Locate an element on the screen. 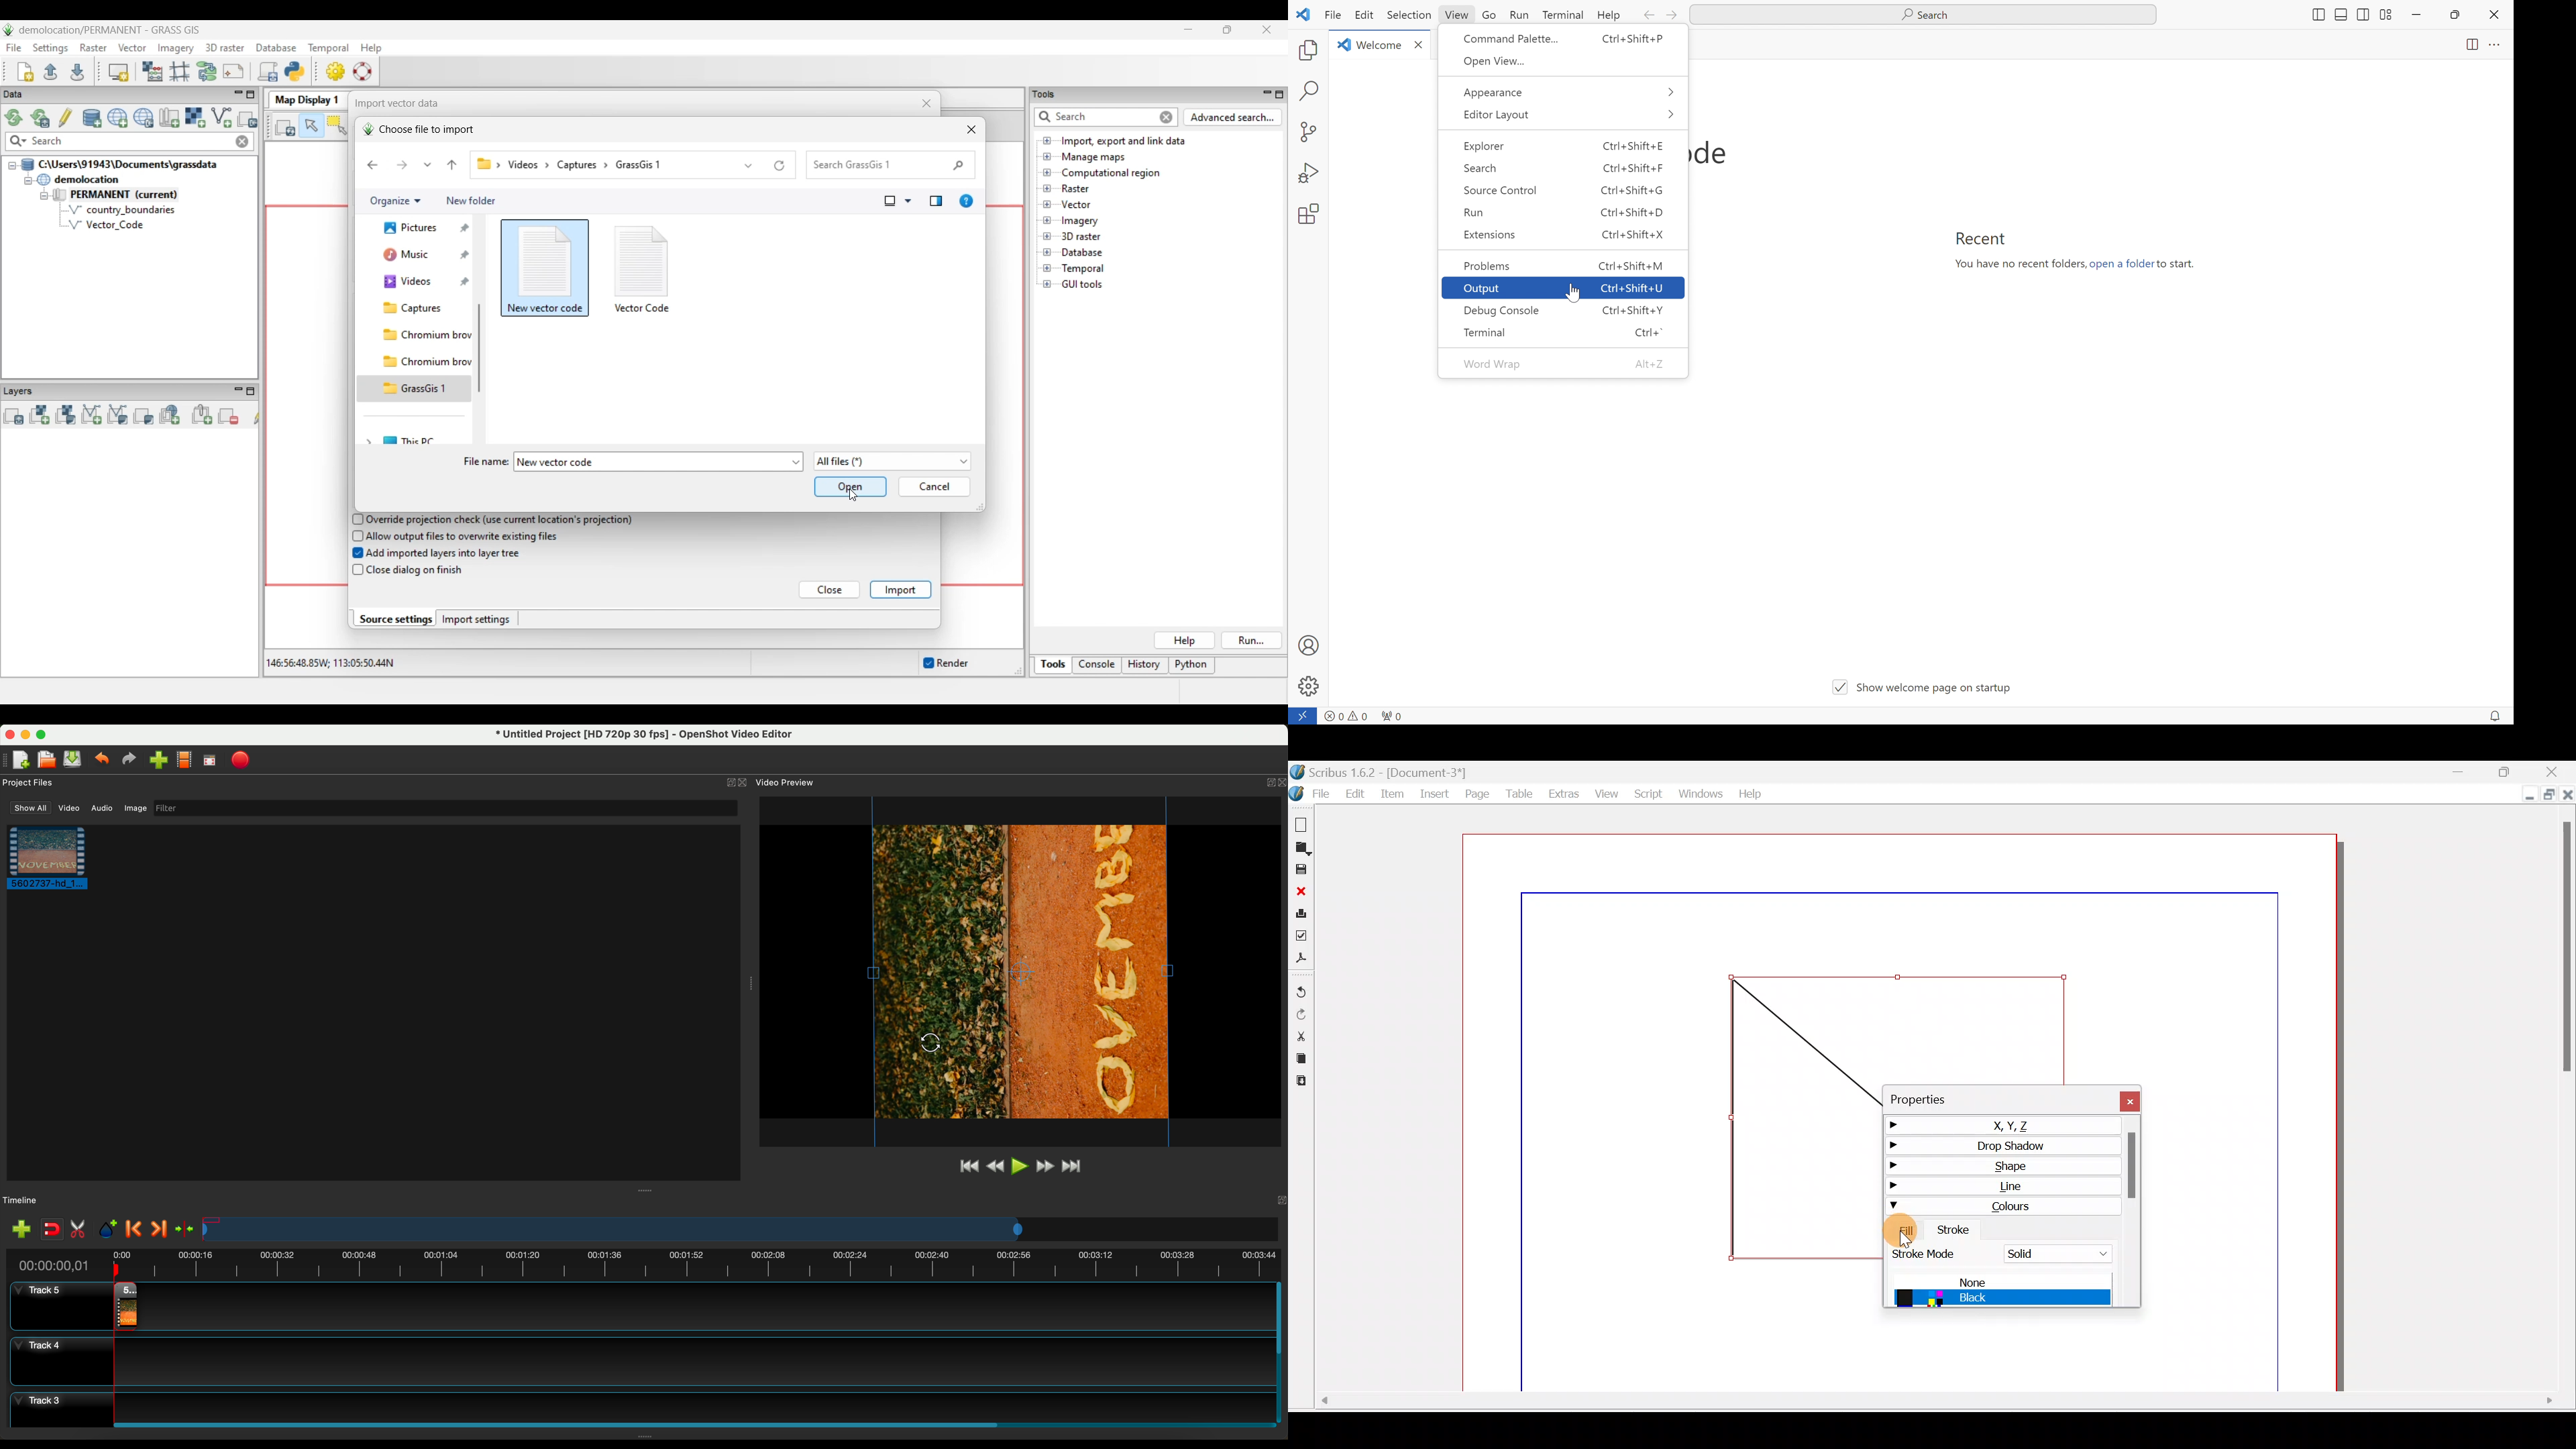 The height and width of the screenshot is (1456, 2576). Save as PDF is located at coordinates (1303, 957).